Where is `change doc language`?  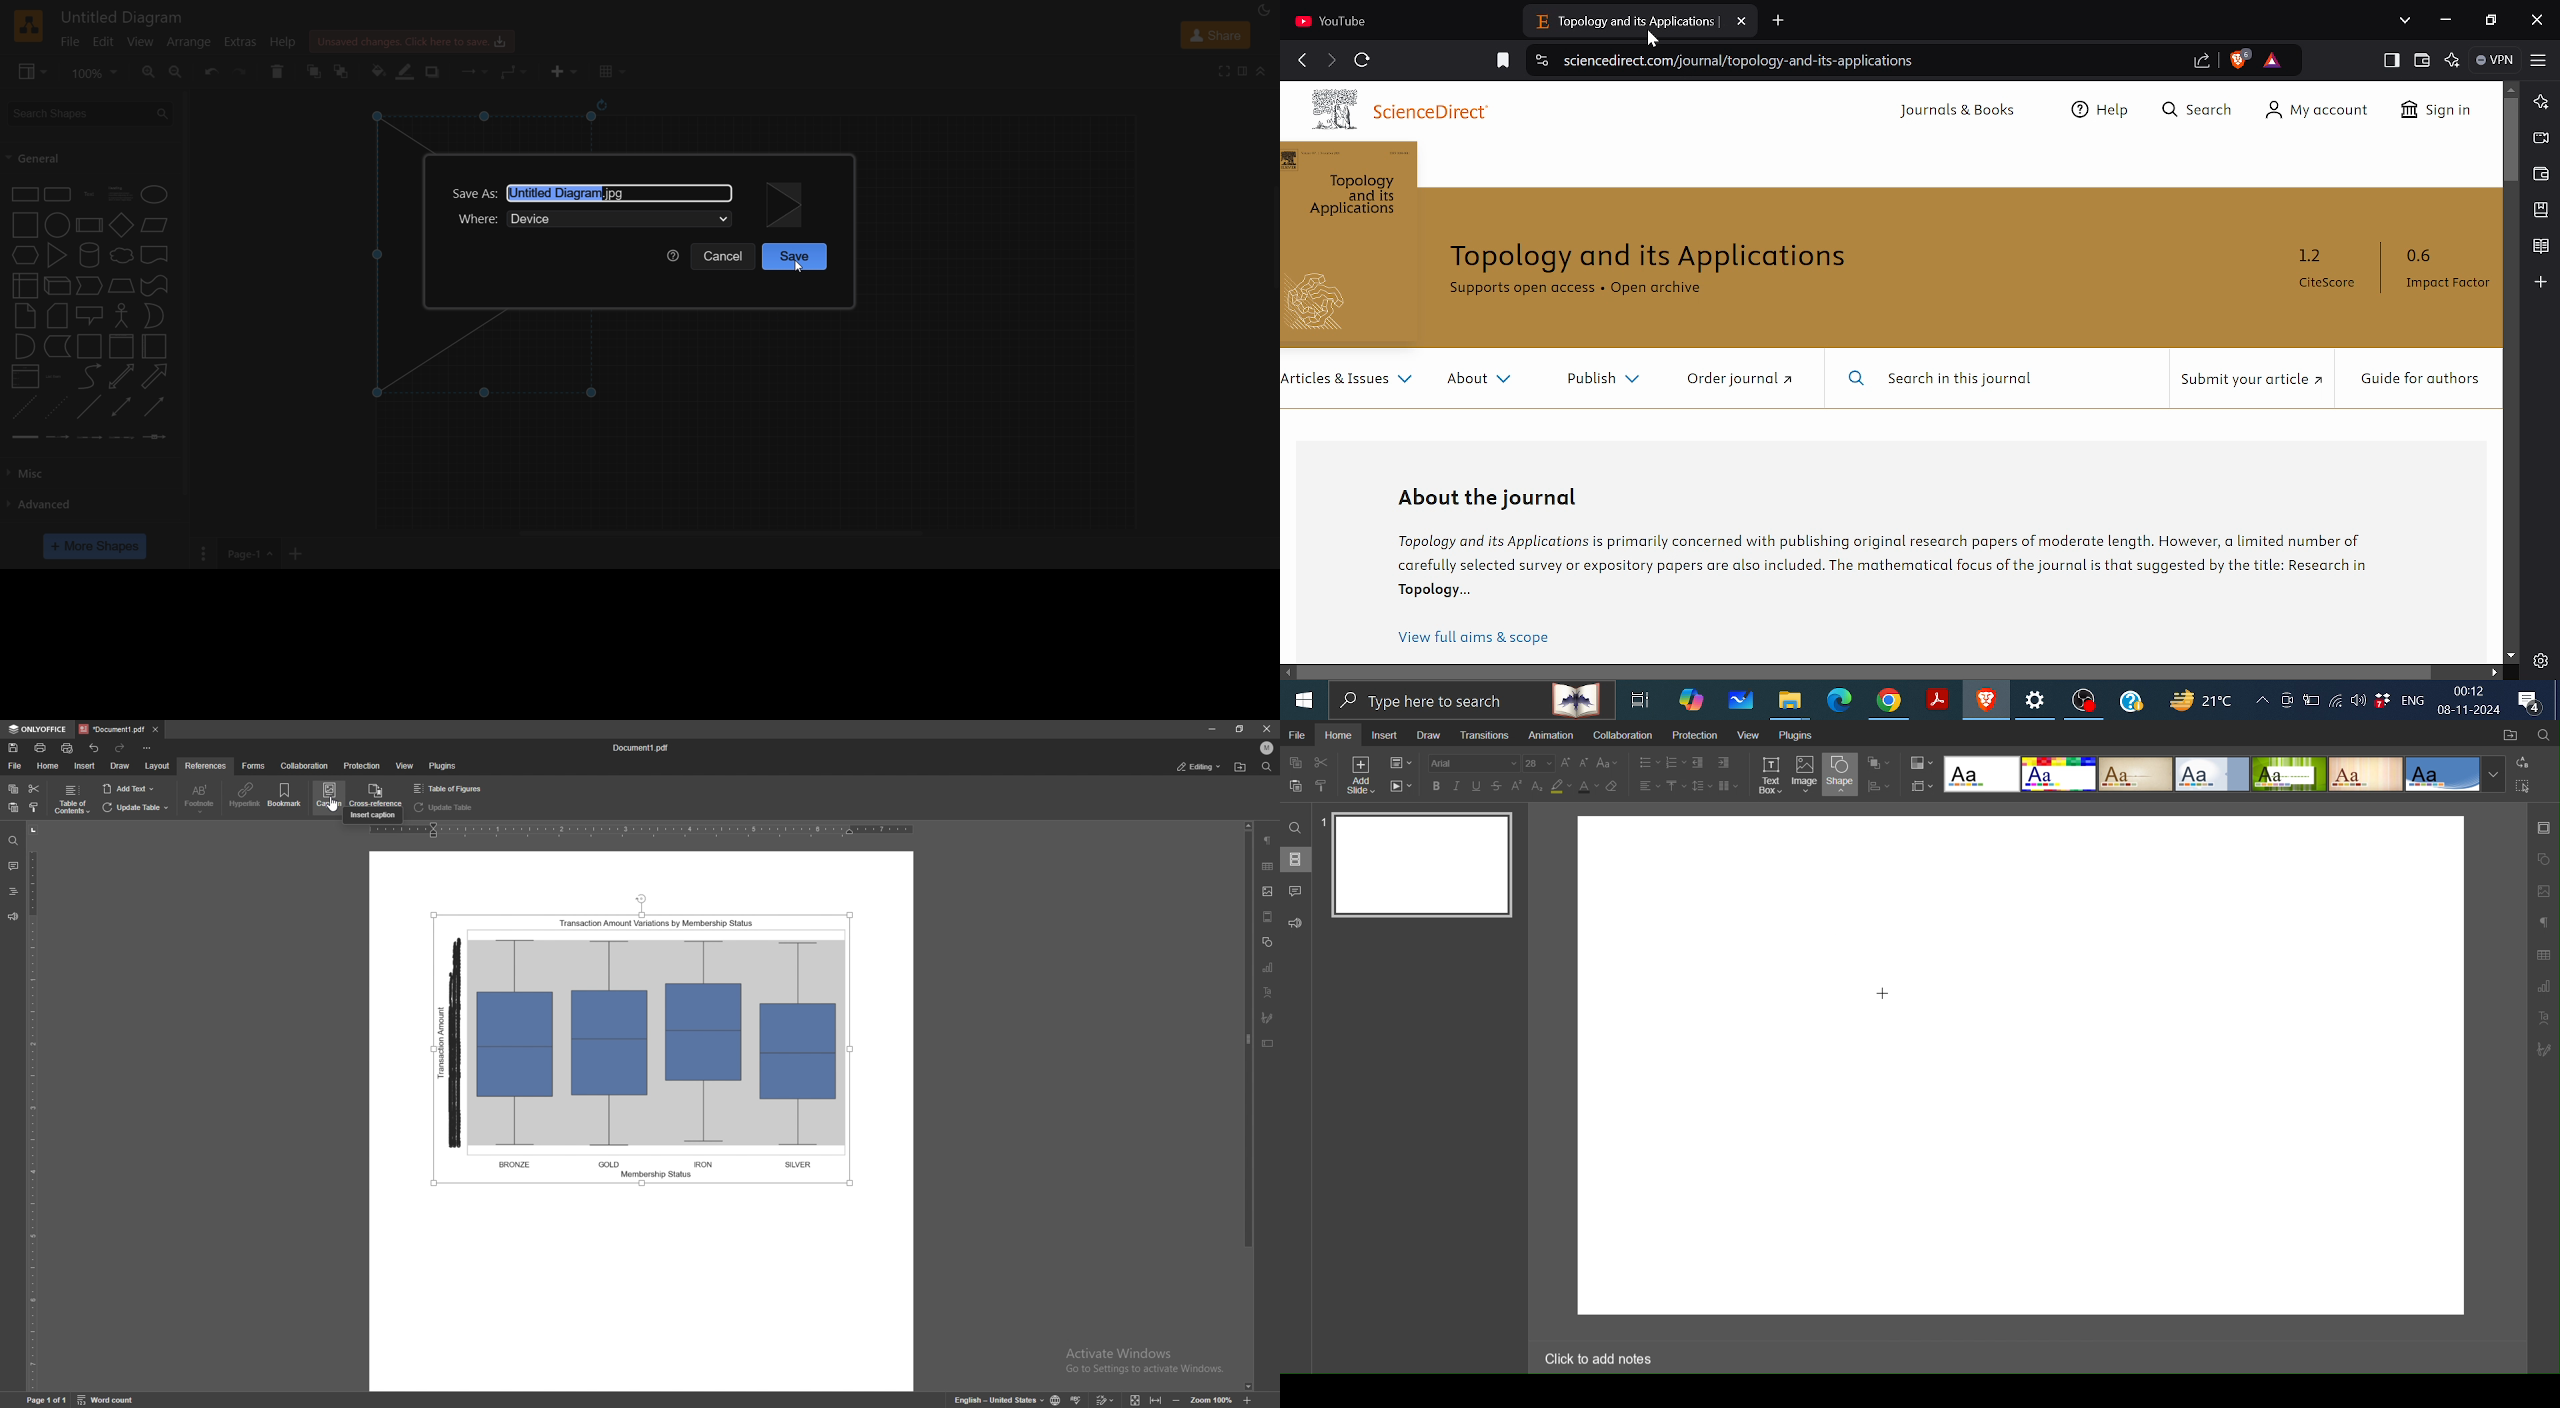
change doc language is located at coordinates (1057, 1399).